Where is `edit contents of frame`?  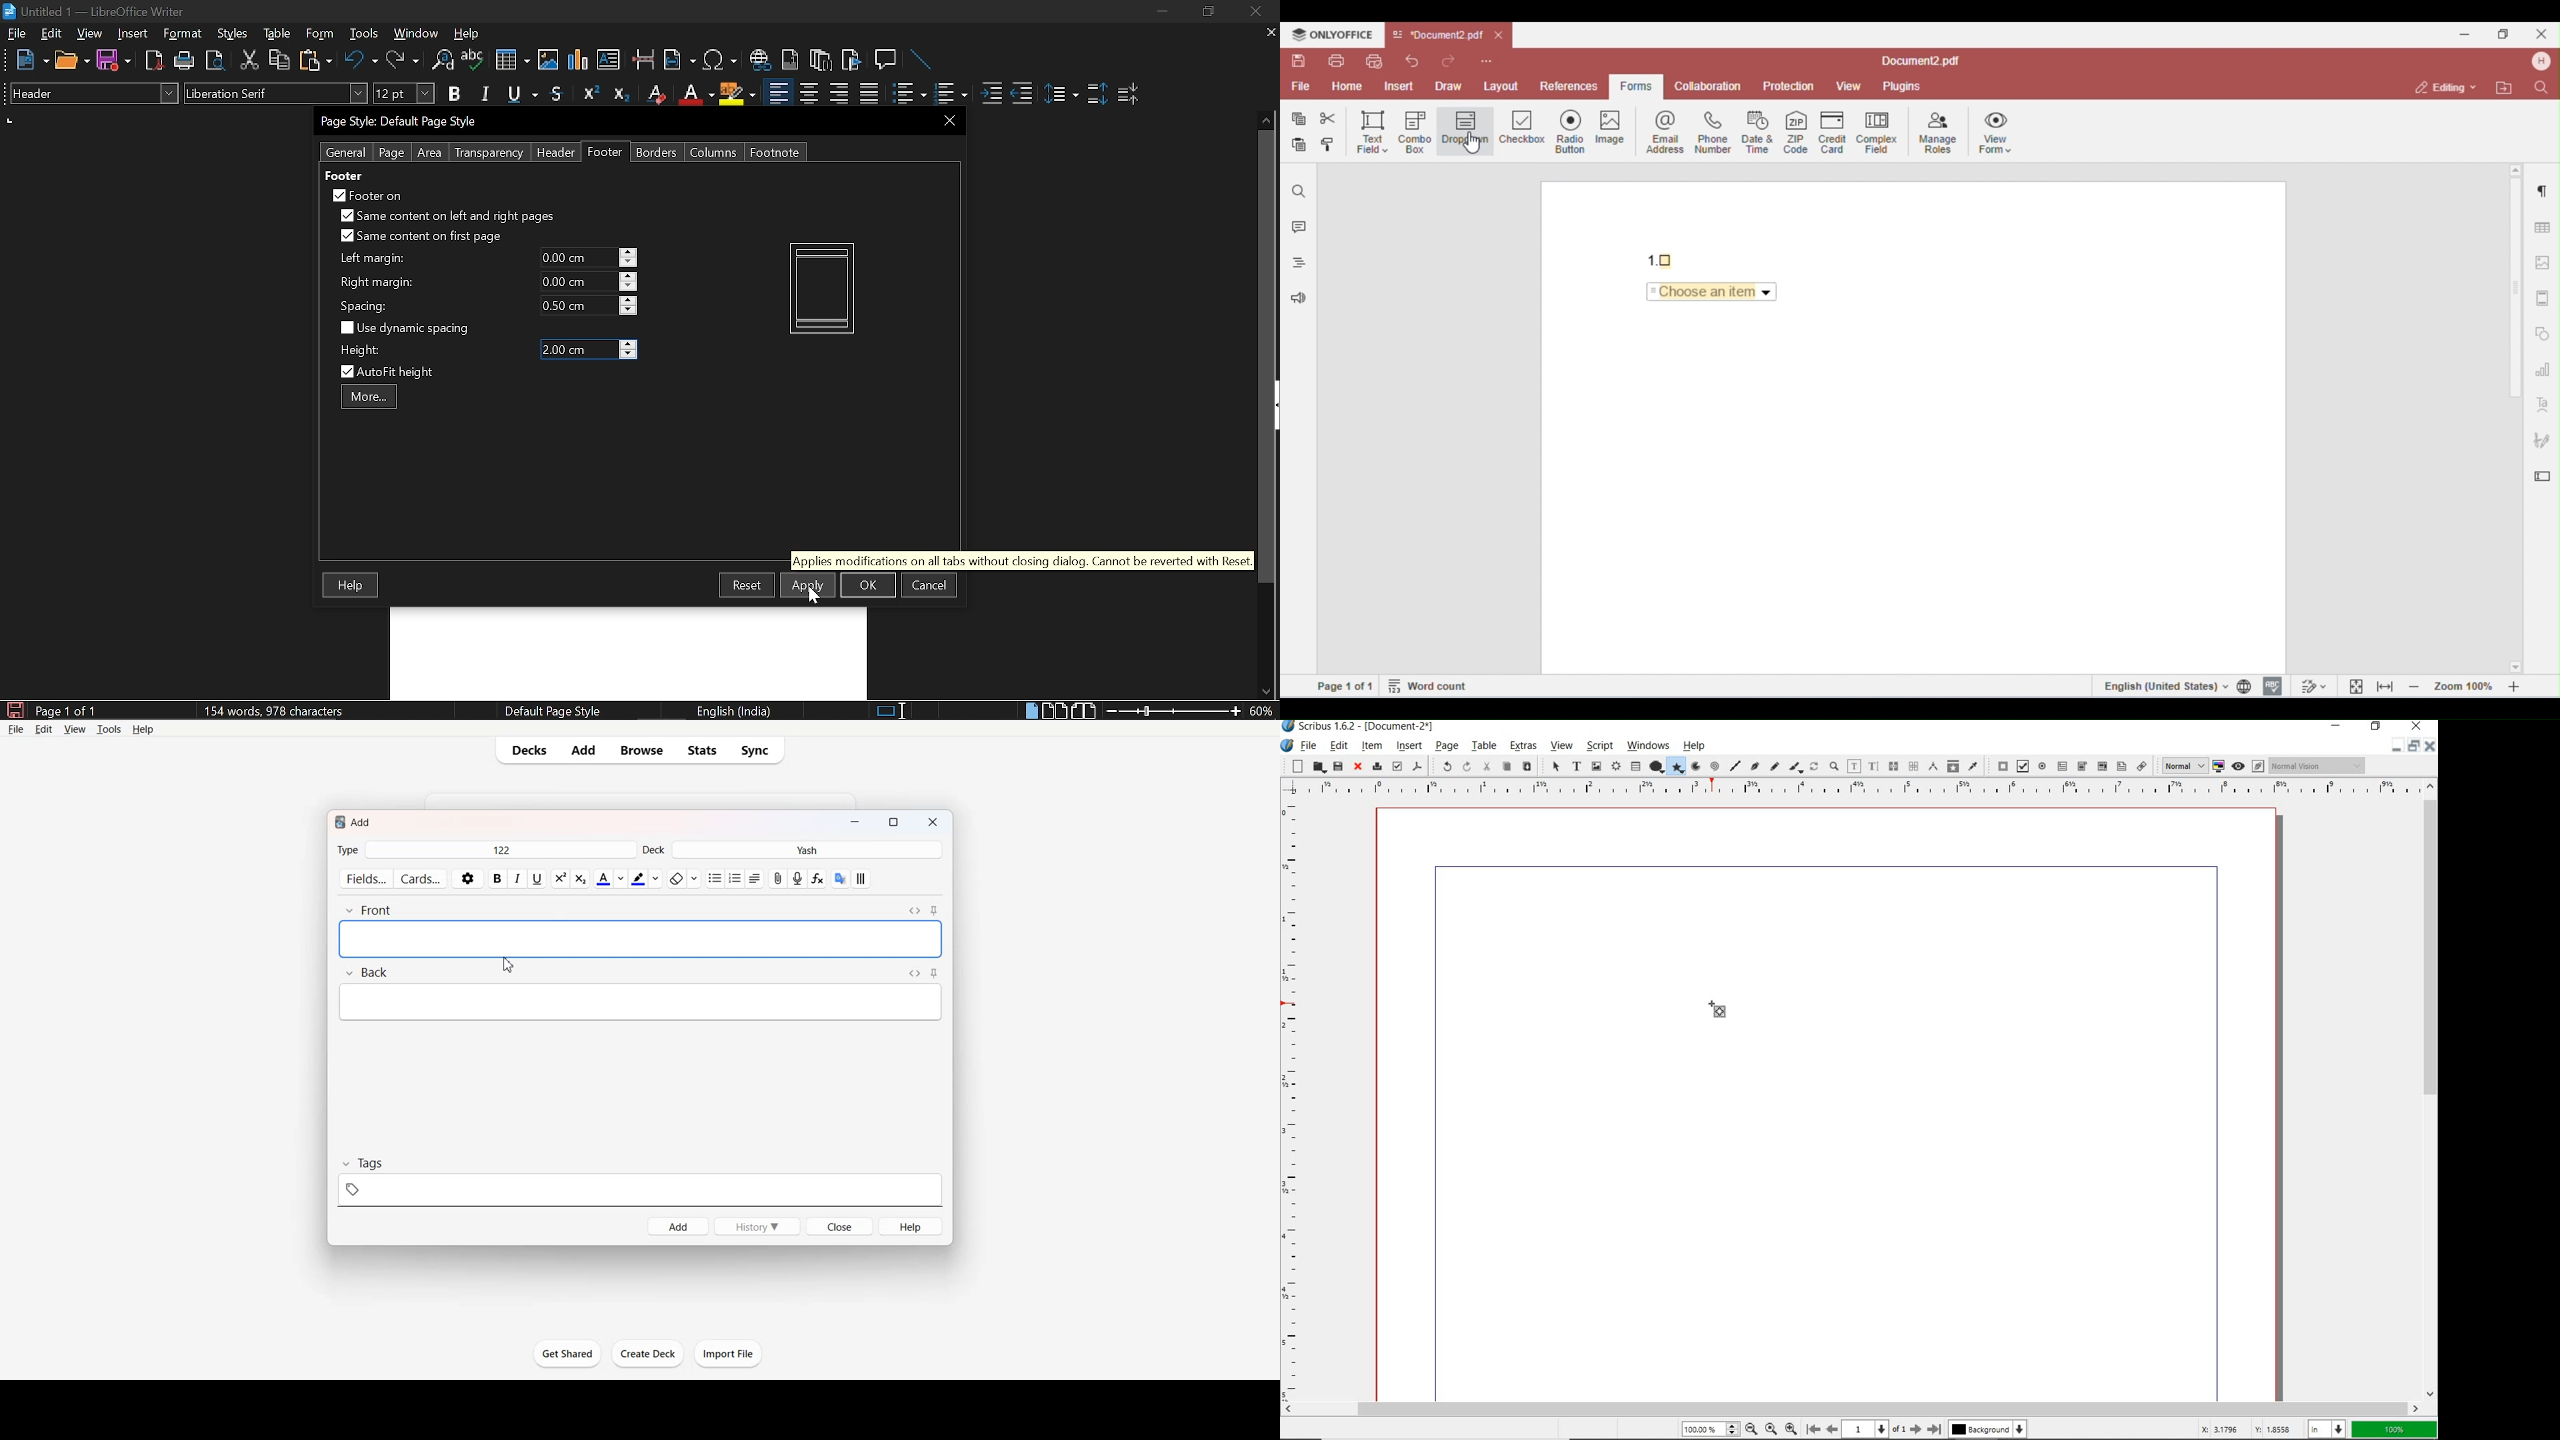 edit contents of frame is located at coordinates (1854, 766).